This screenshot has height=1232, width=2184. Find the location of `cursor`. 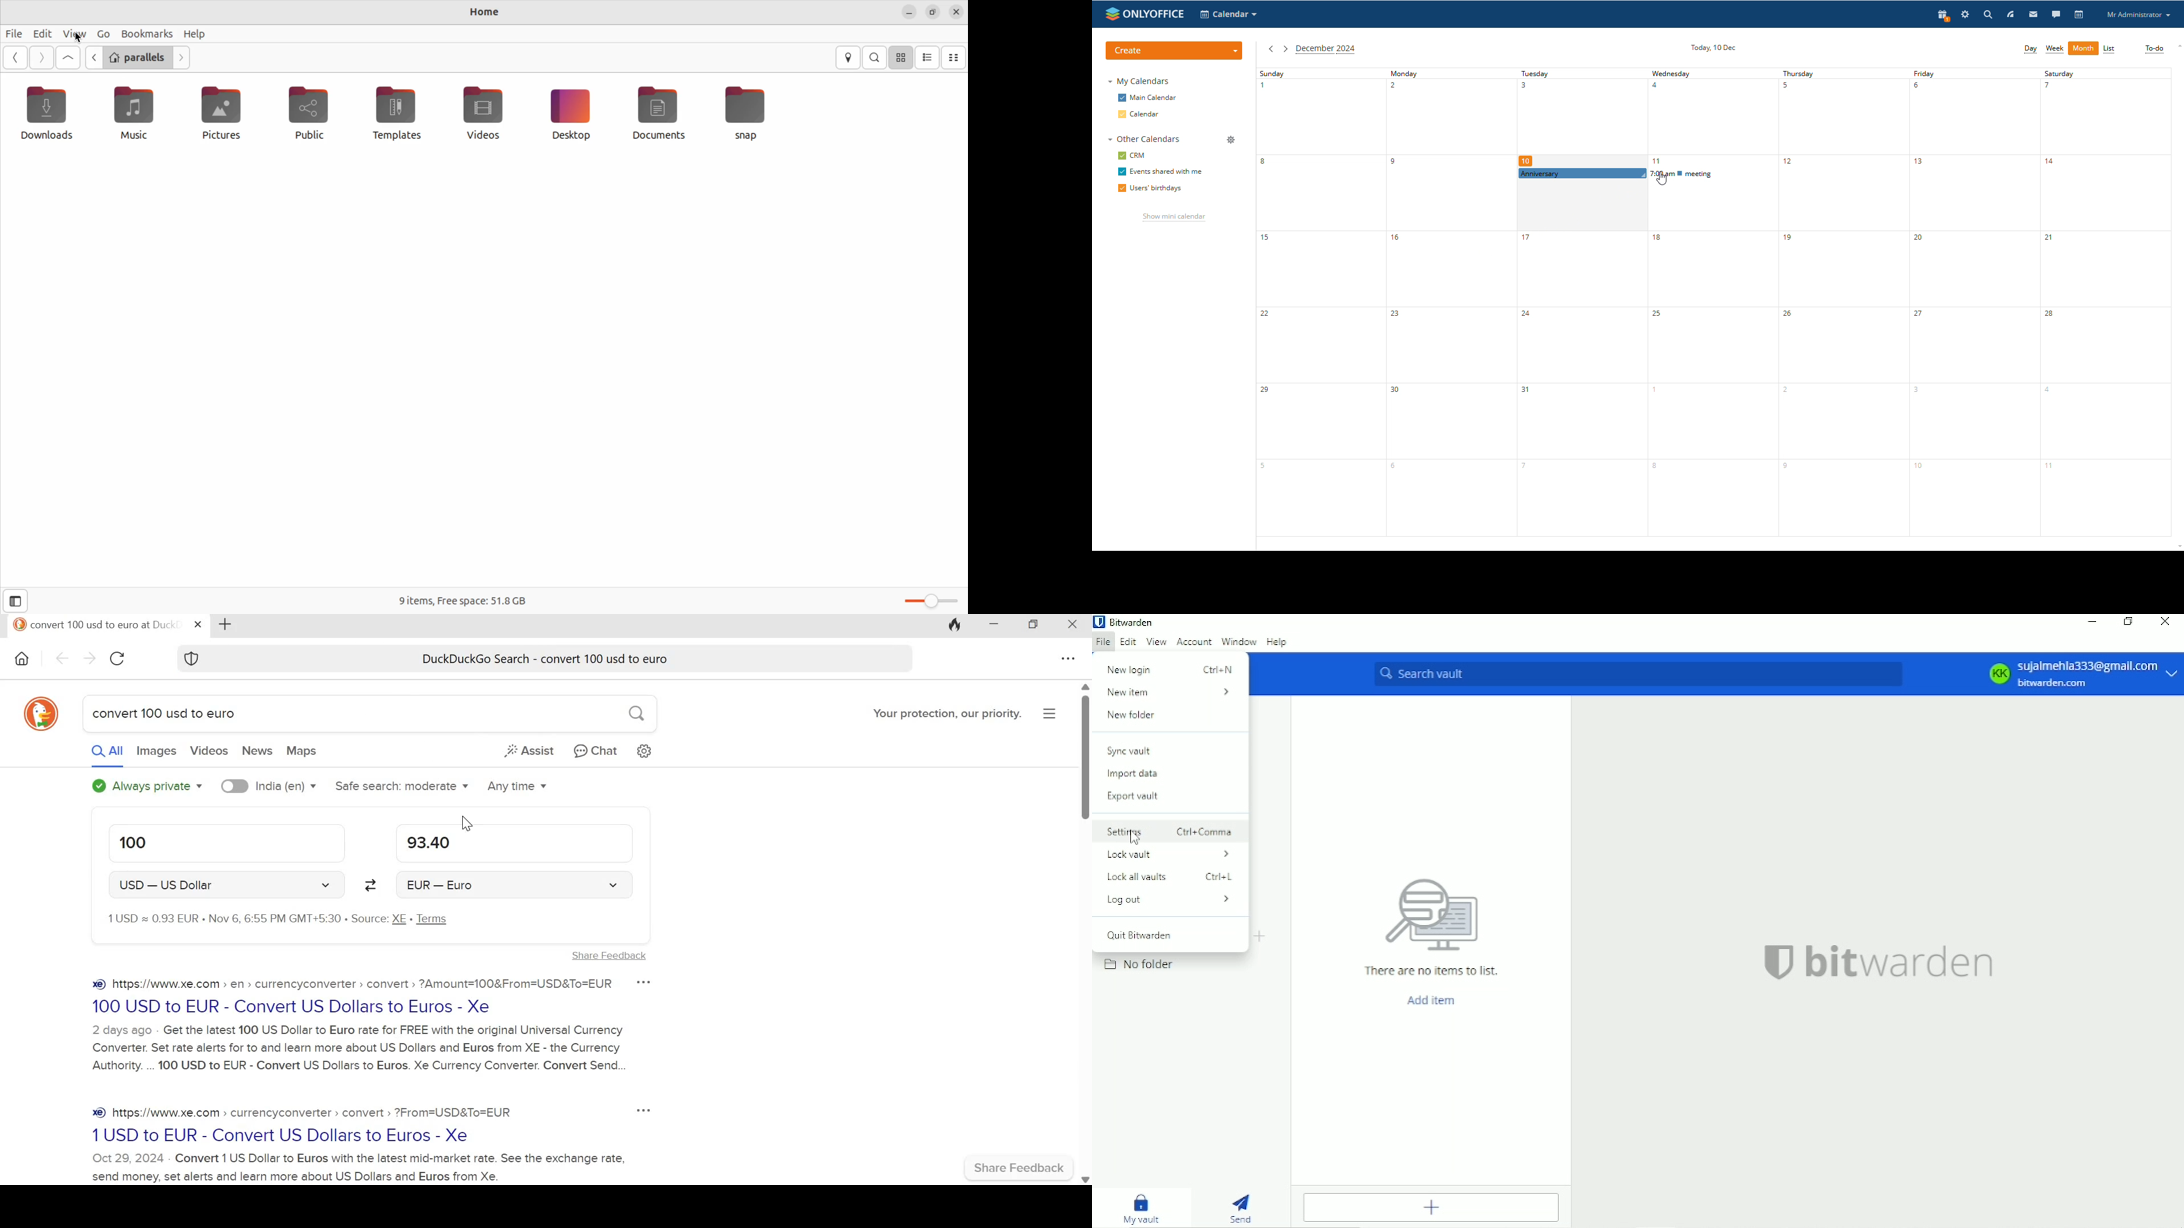

cursor is located at coordinates (80, 40).